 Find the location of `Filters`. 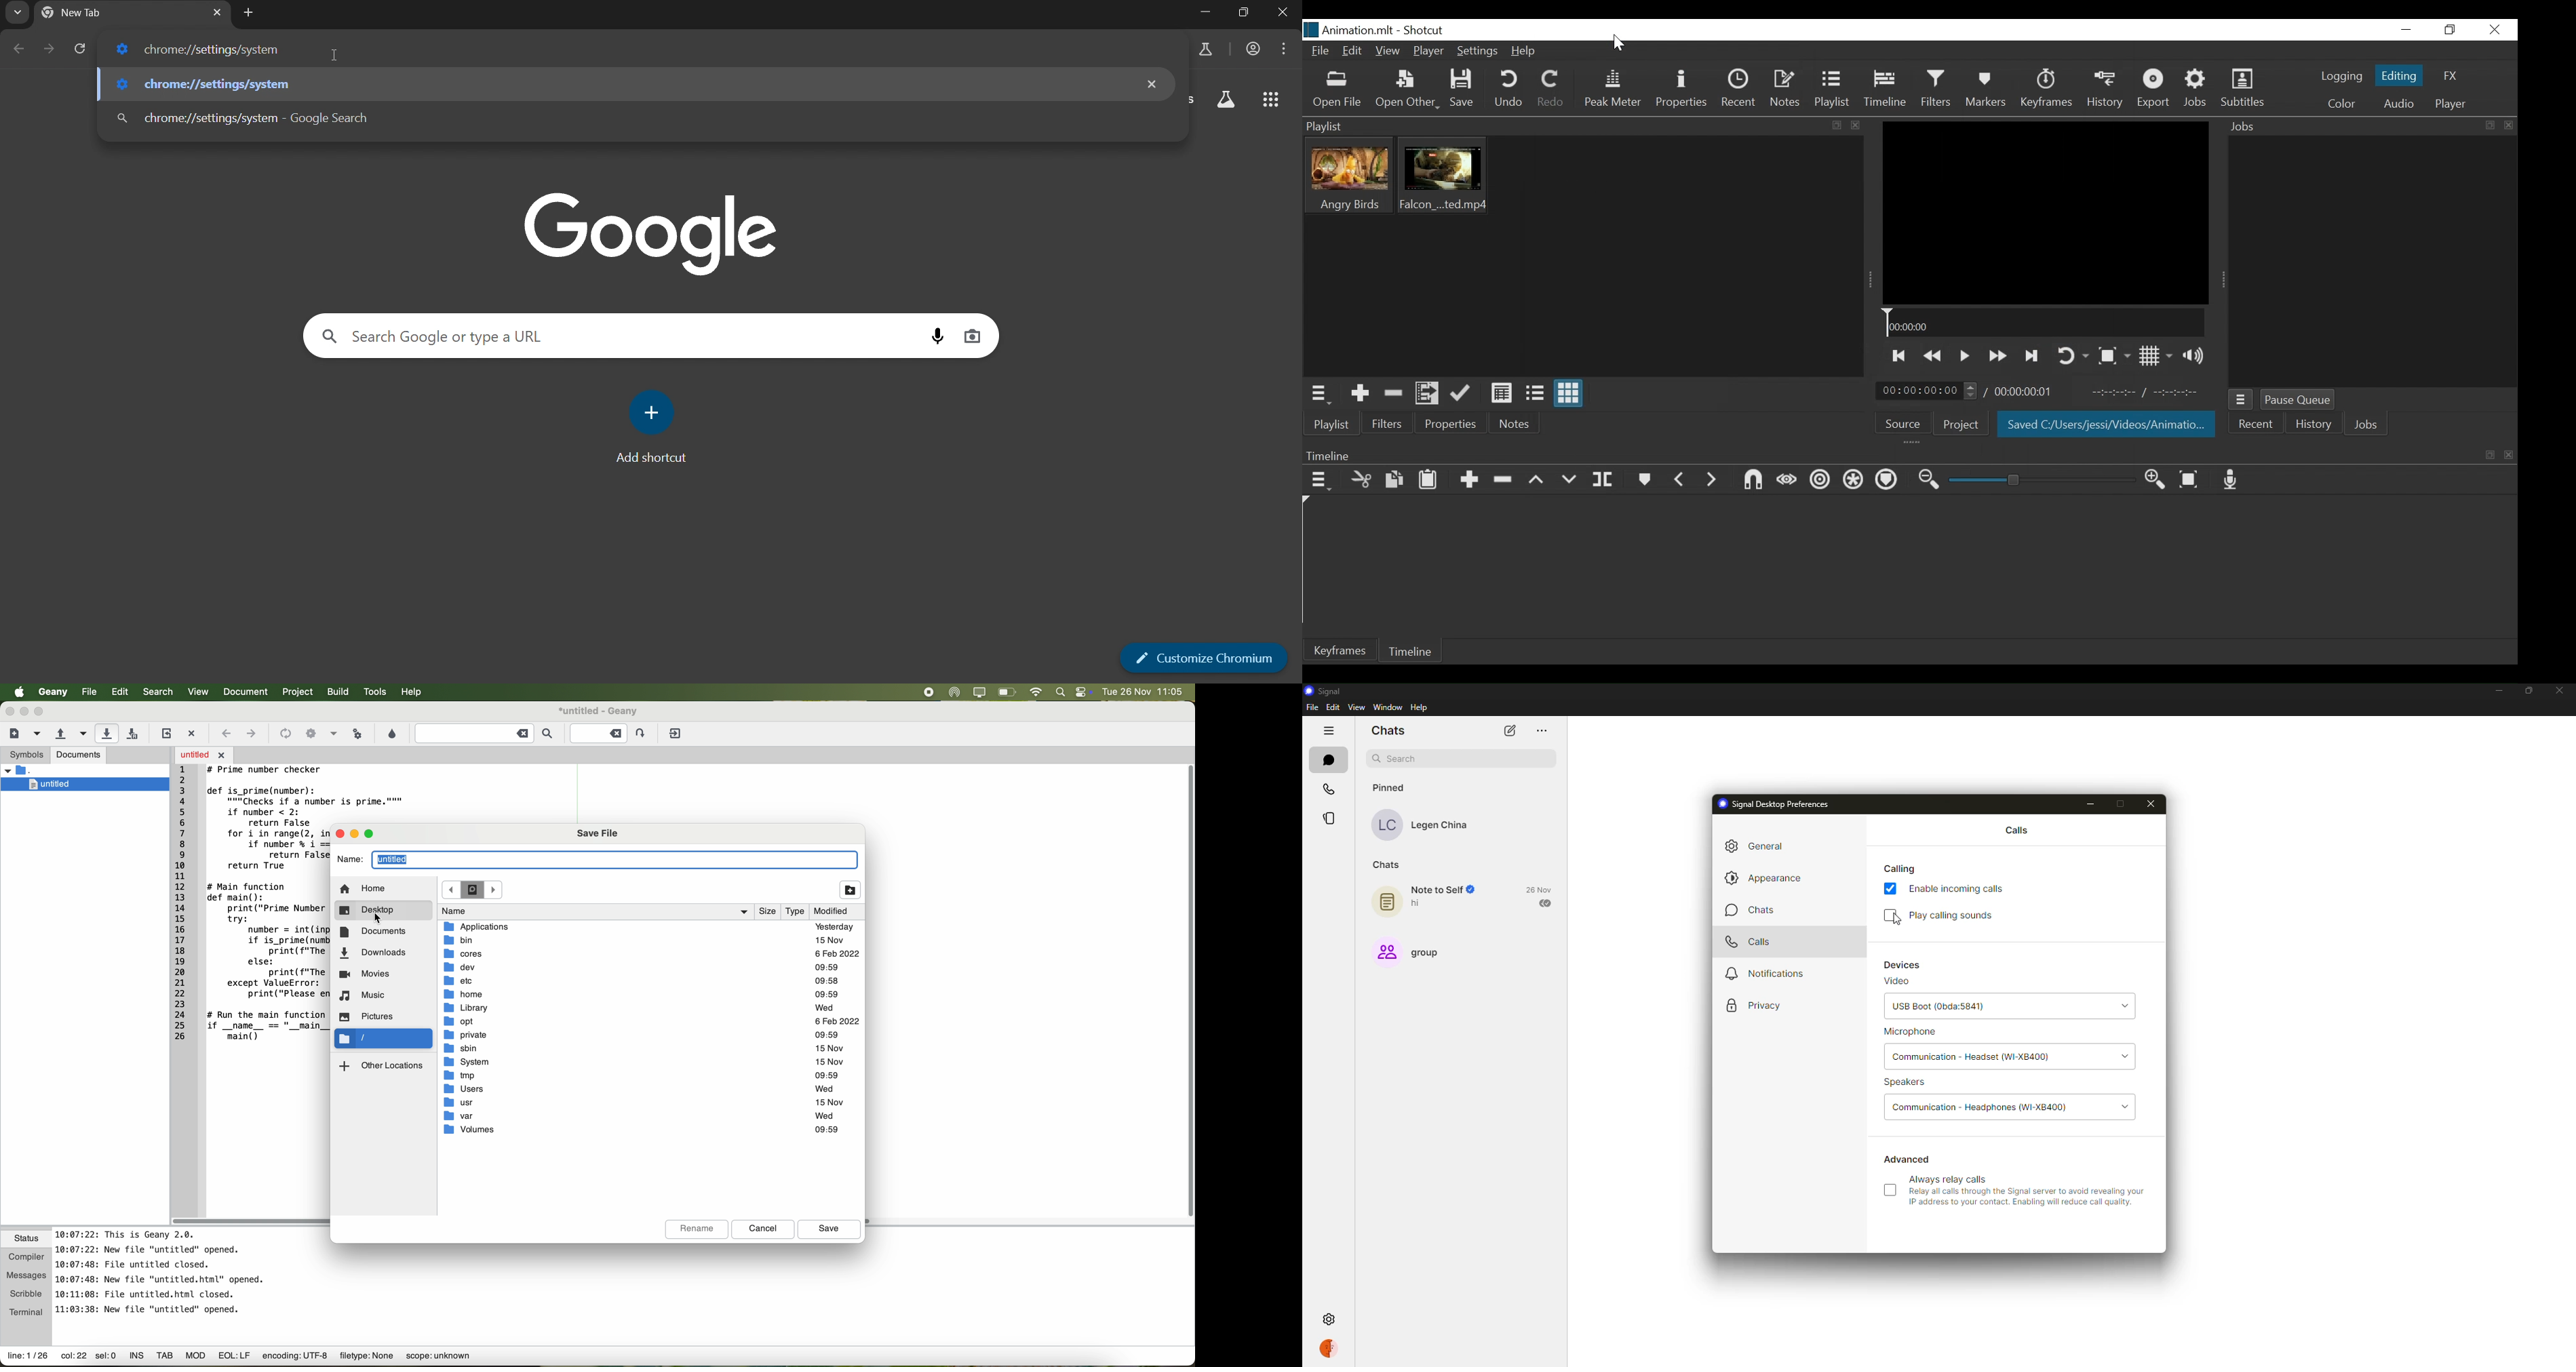

Filters is located at coordinates (1388, 425).